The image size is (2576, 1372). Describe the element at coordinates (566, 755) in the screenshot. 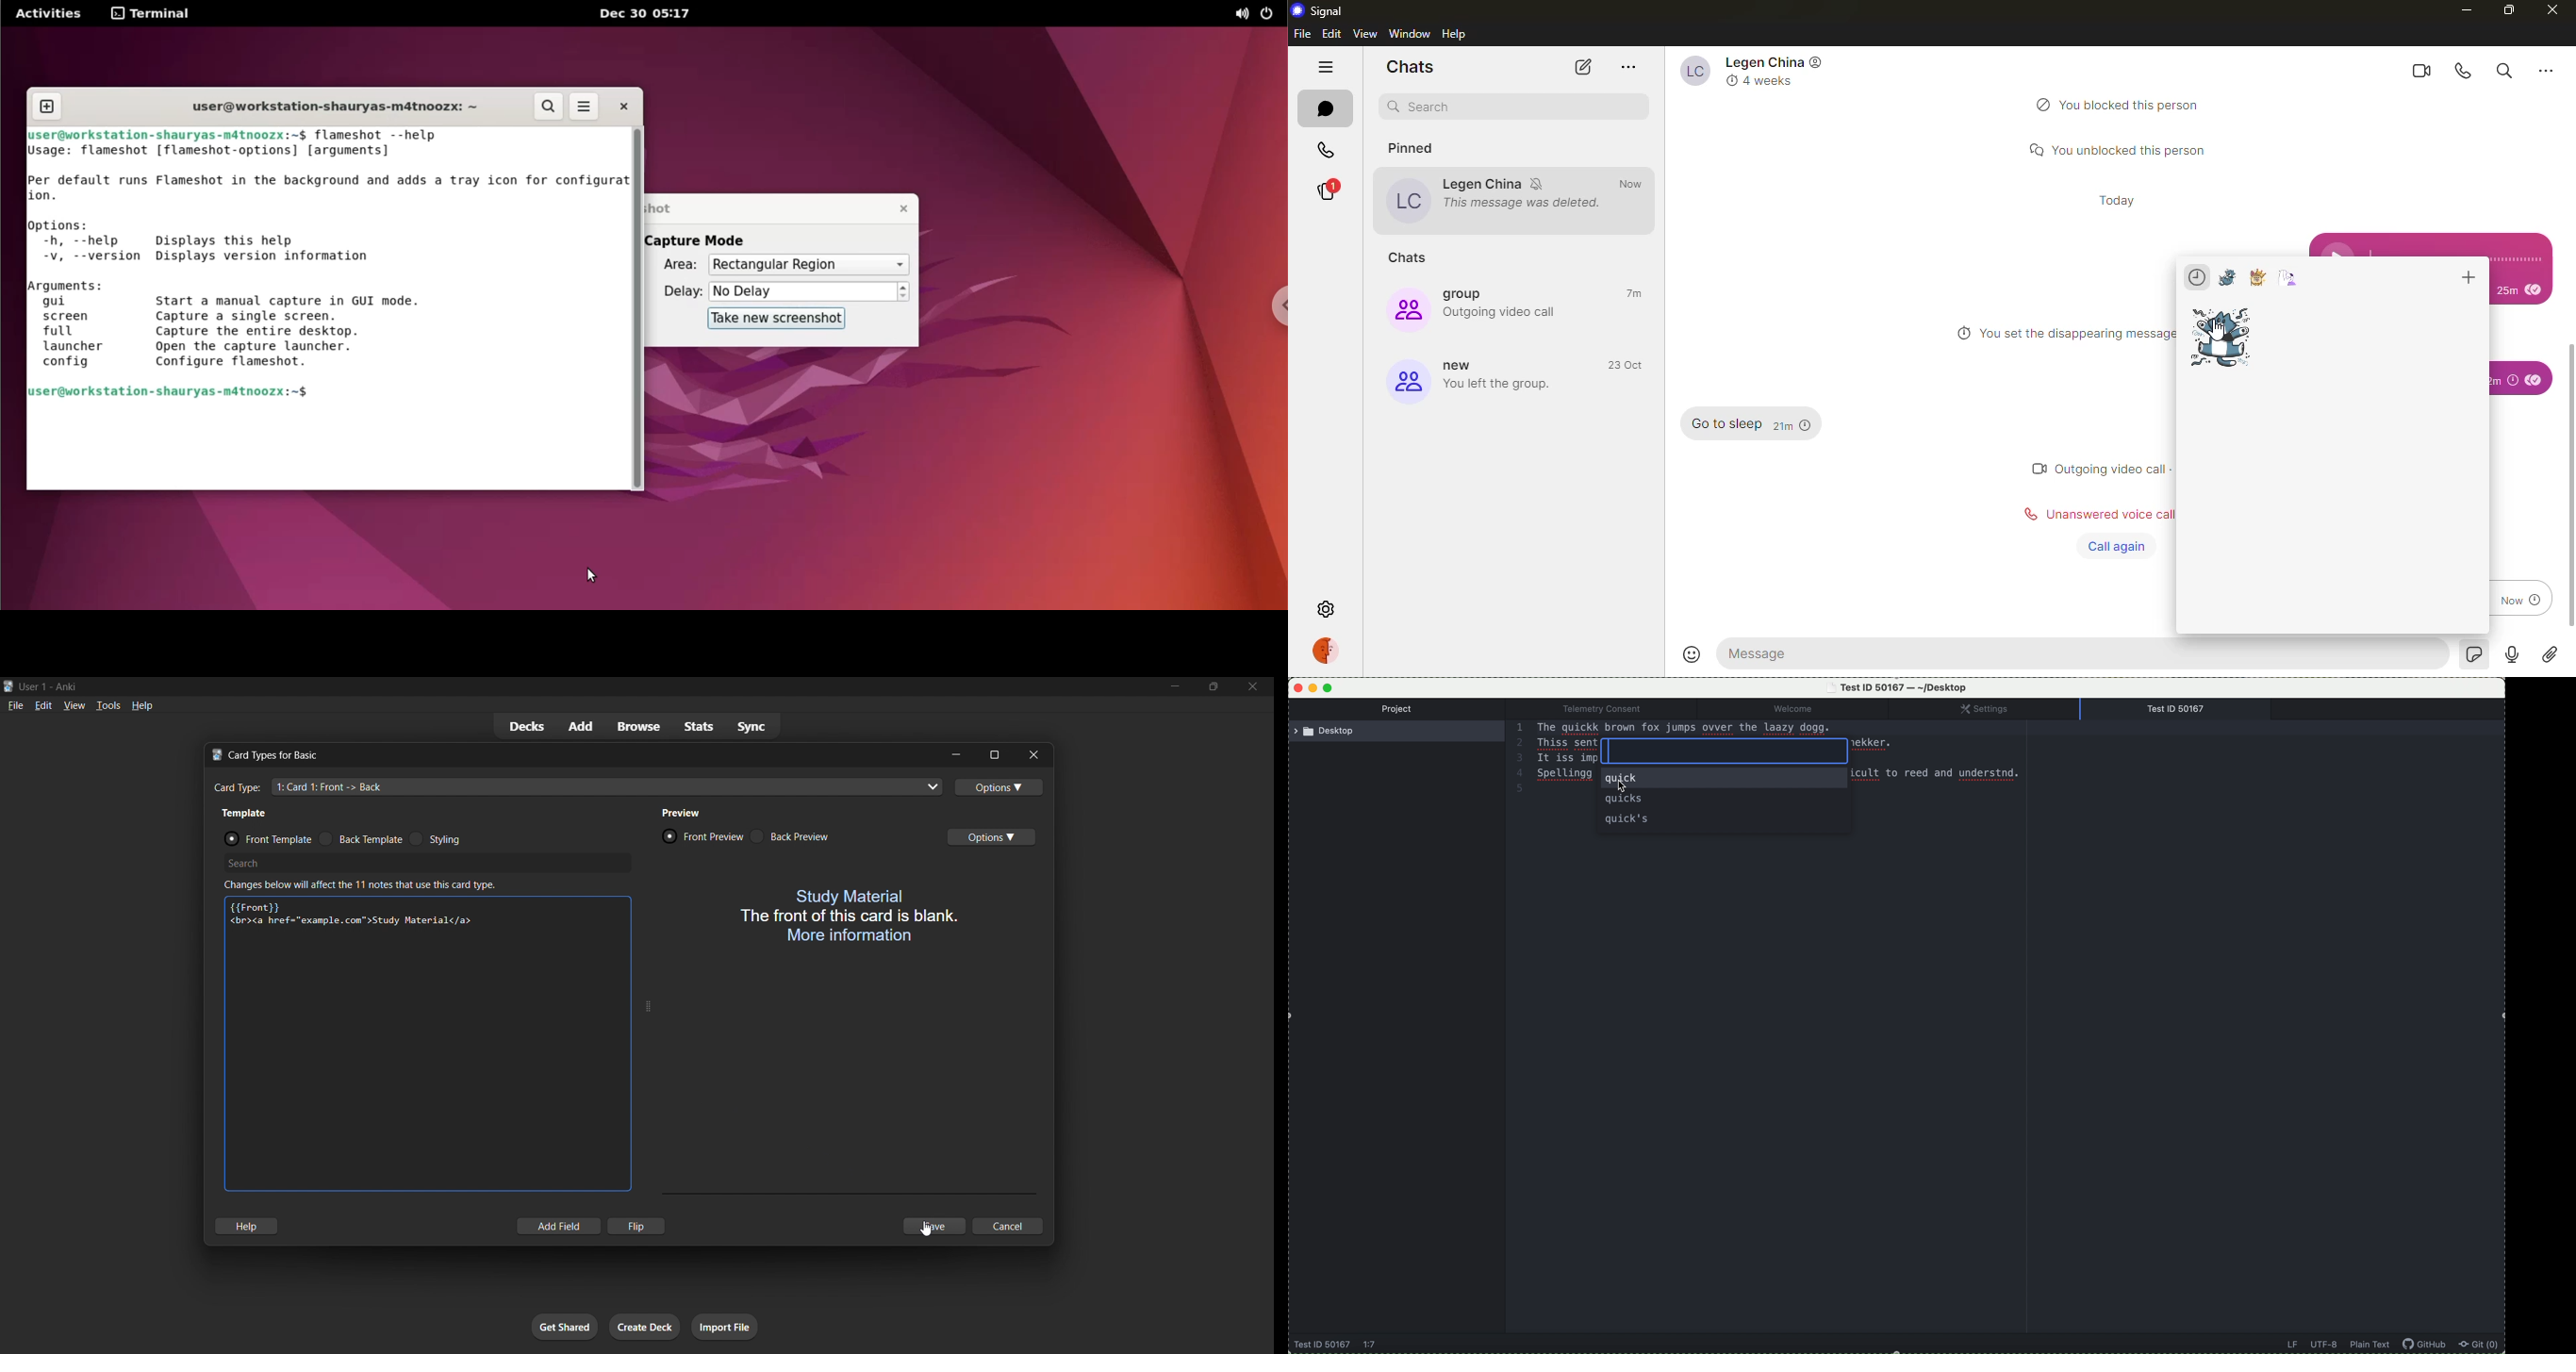

I see `title bar` at that location.